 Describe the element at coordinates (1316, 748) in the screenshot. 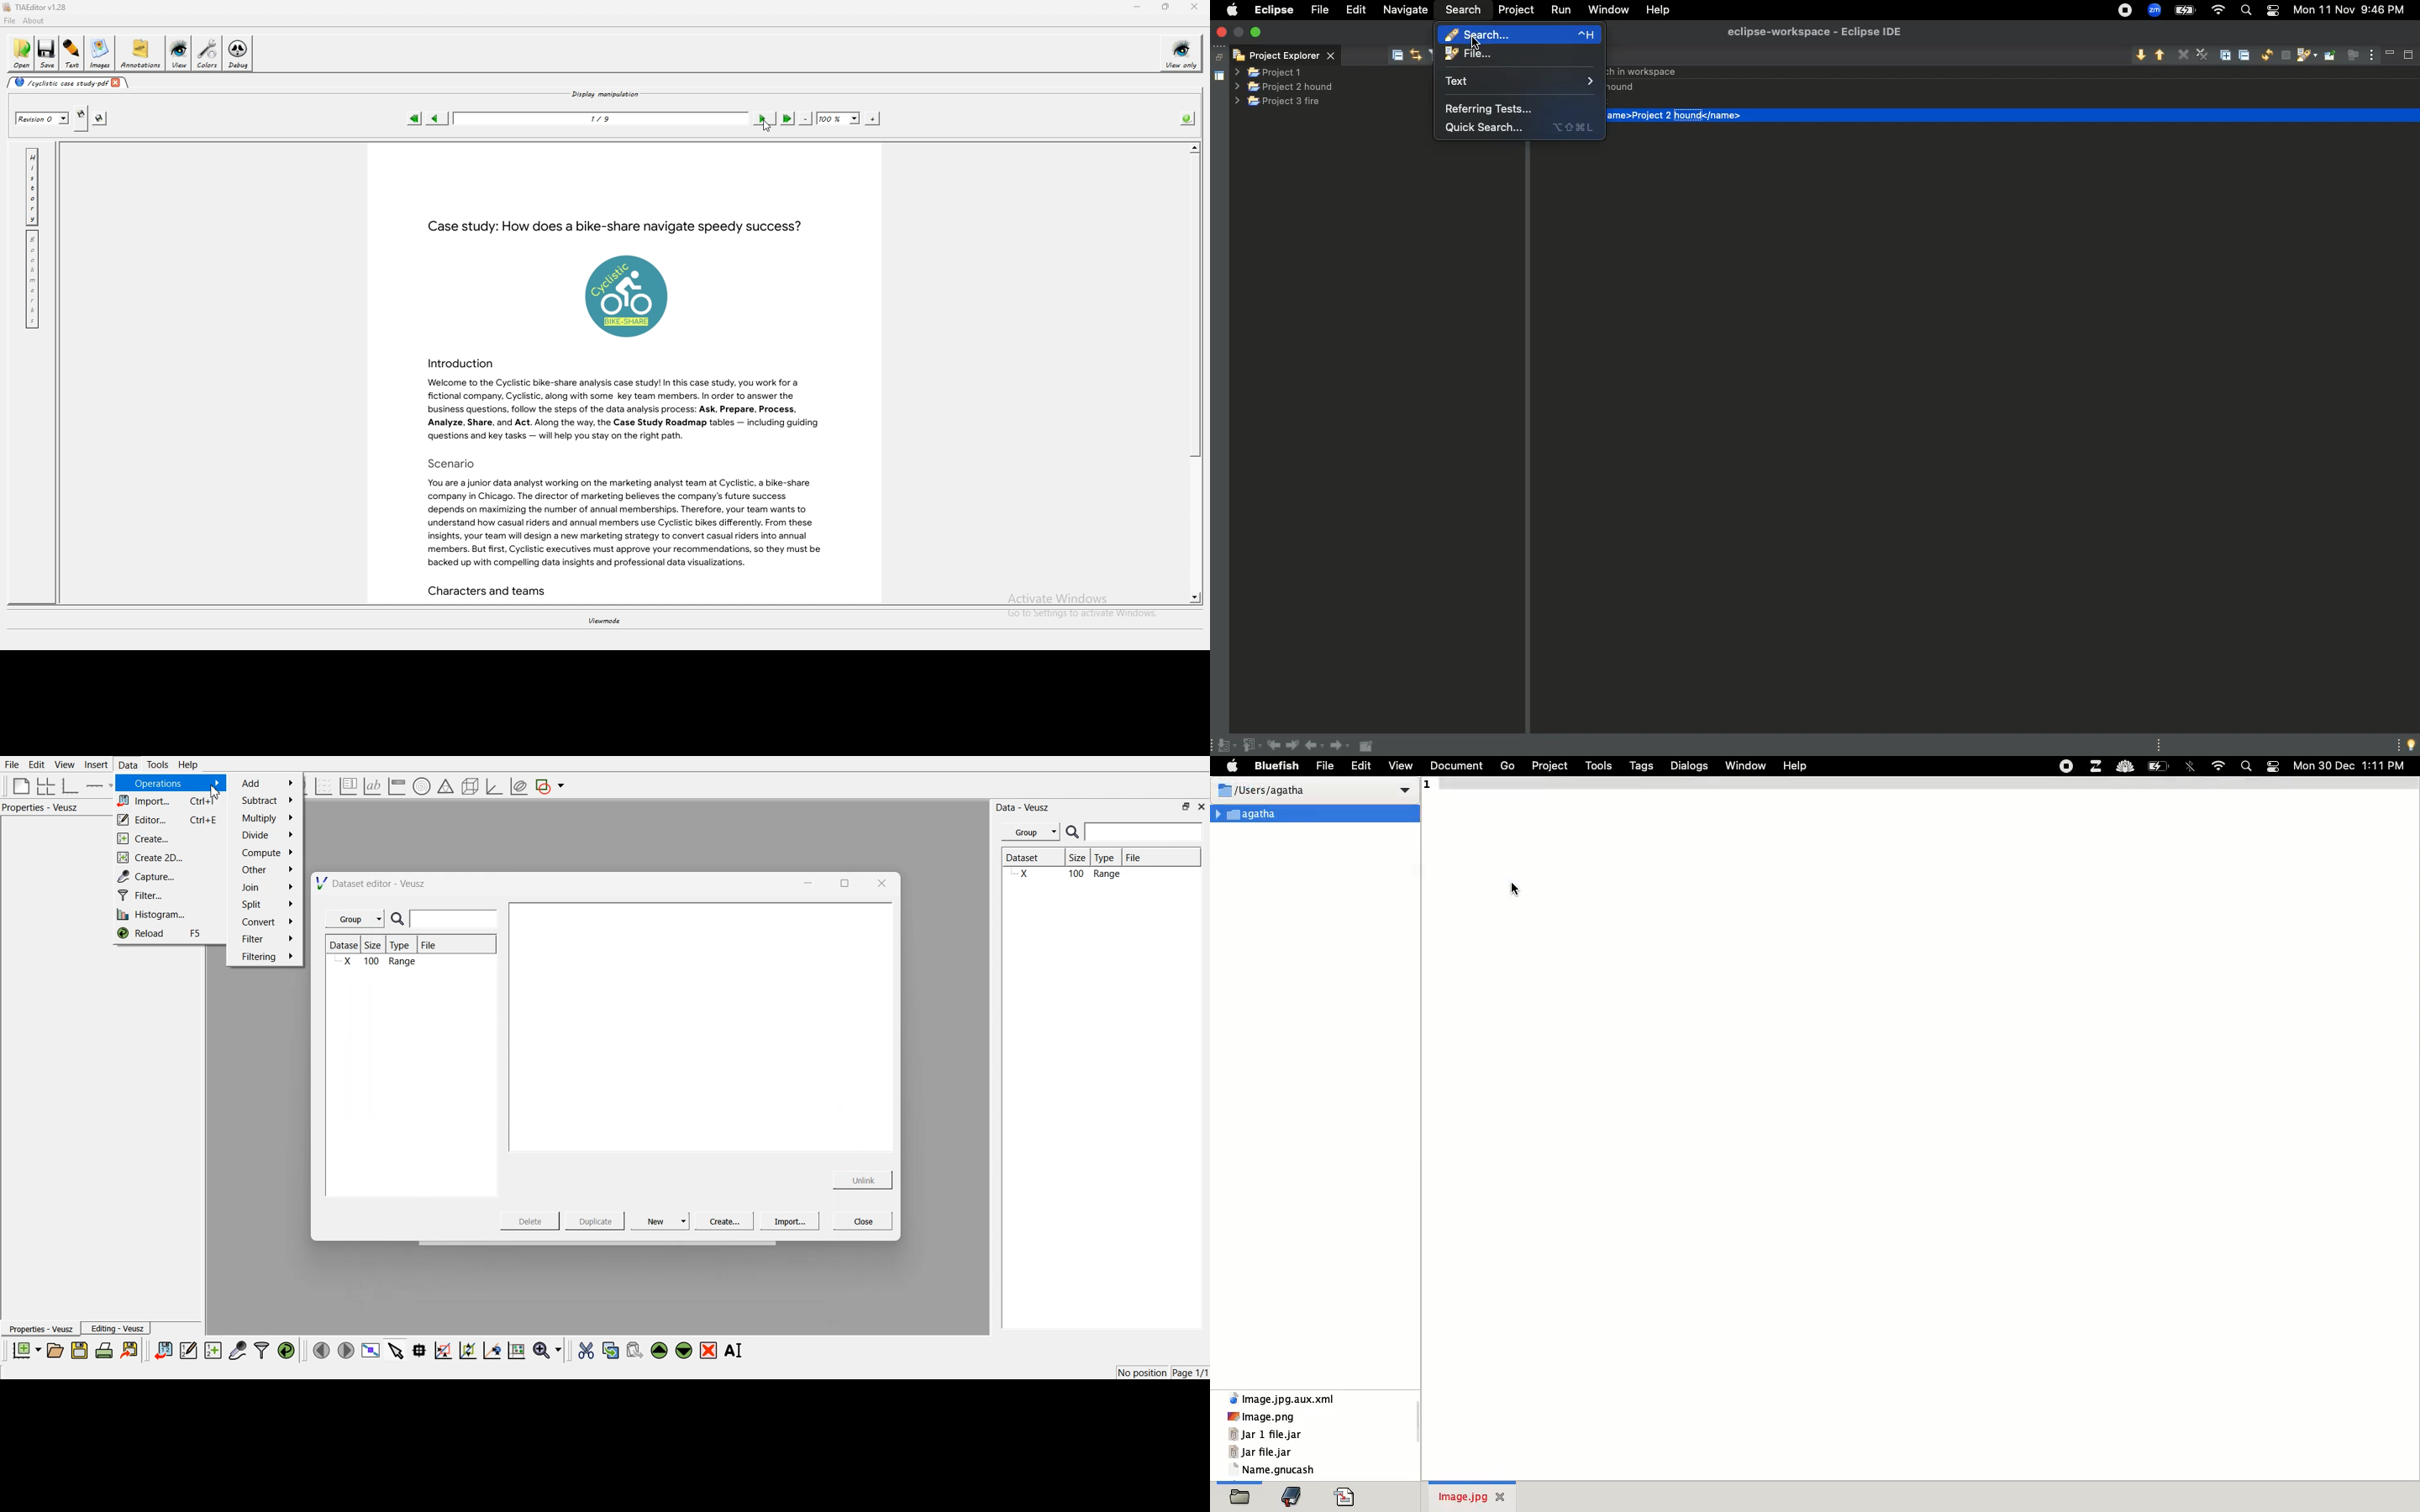

I see `Back` at that location.